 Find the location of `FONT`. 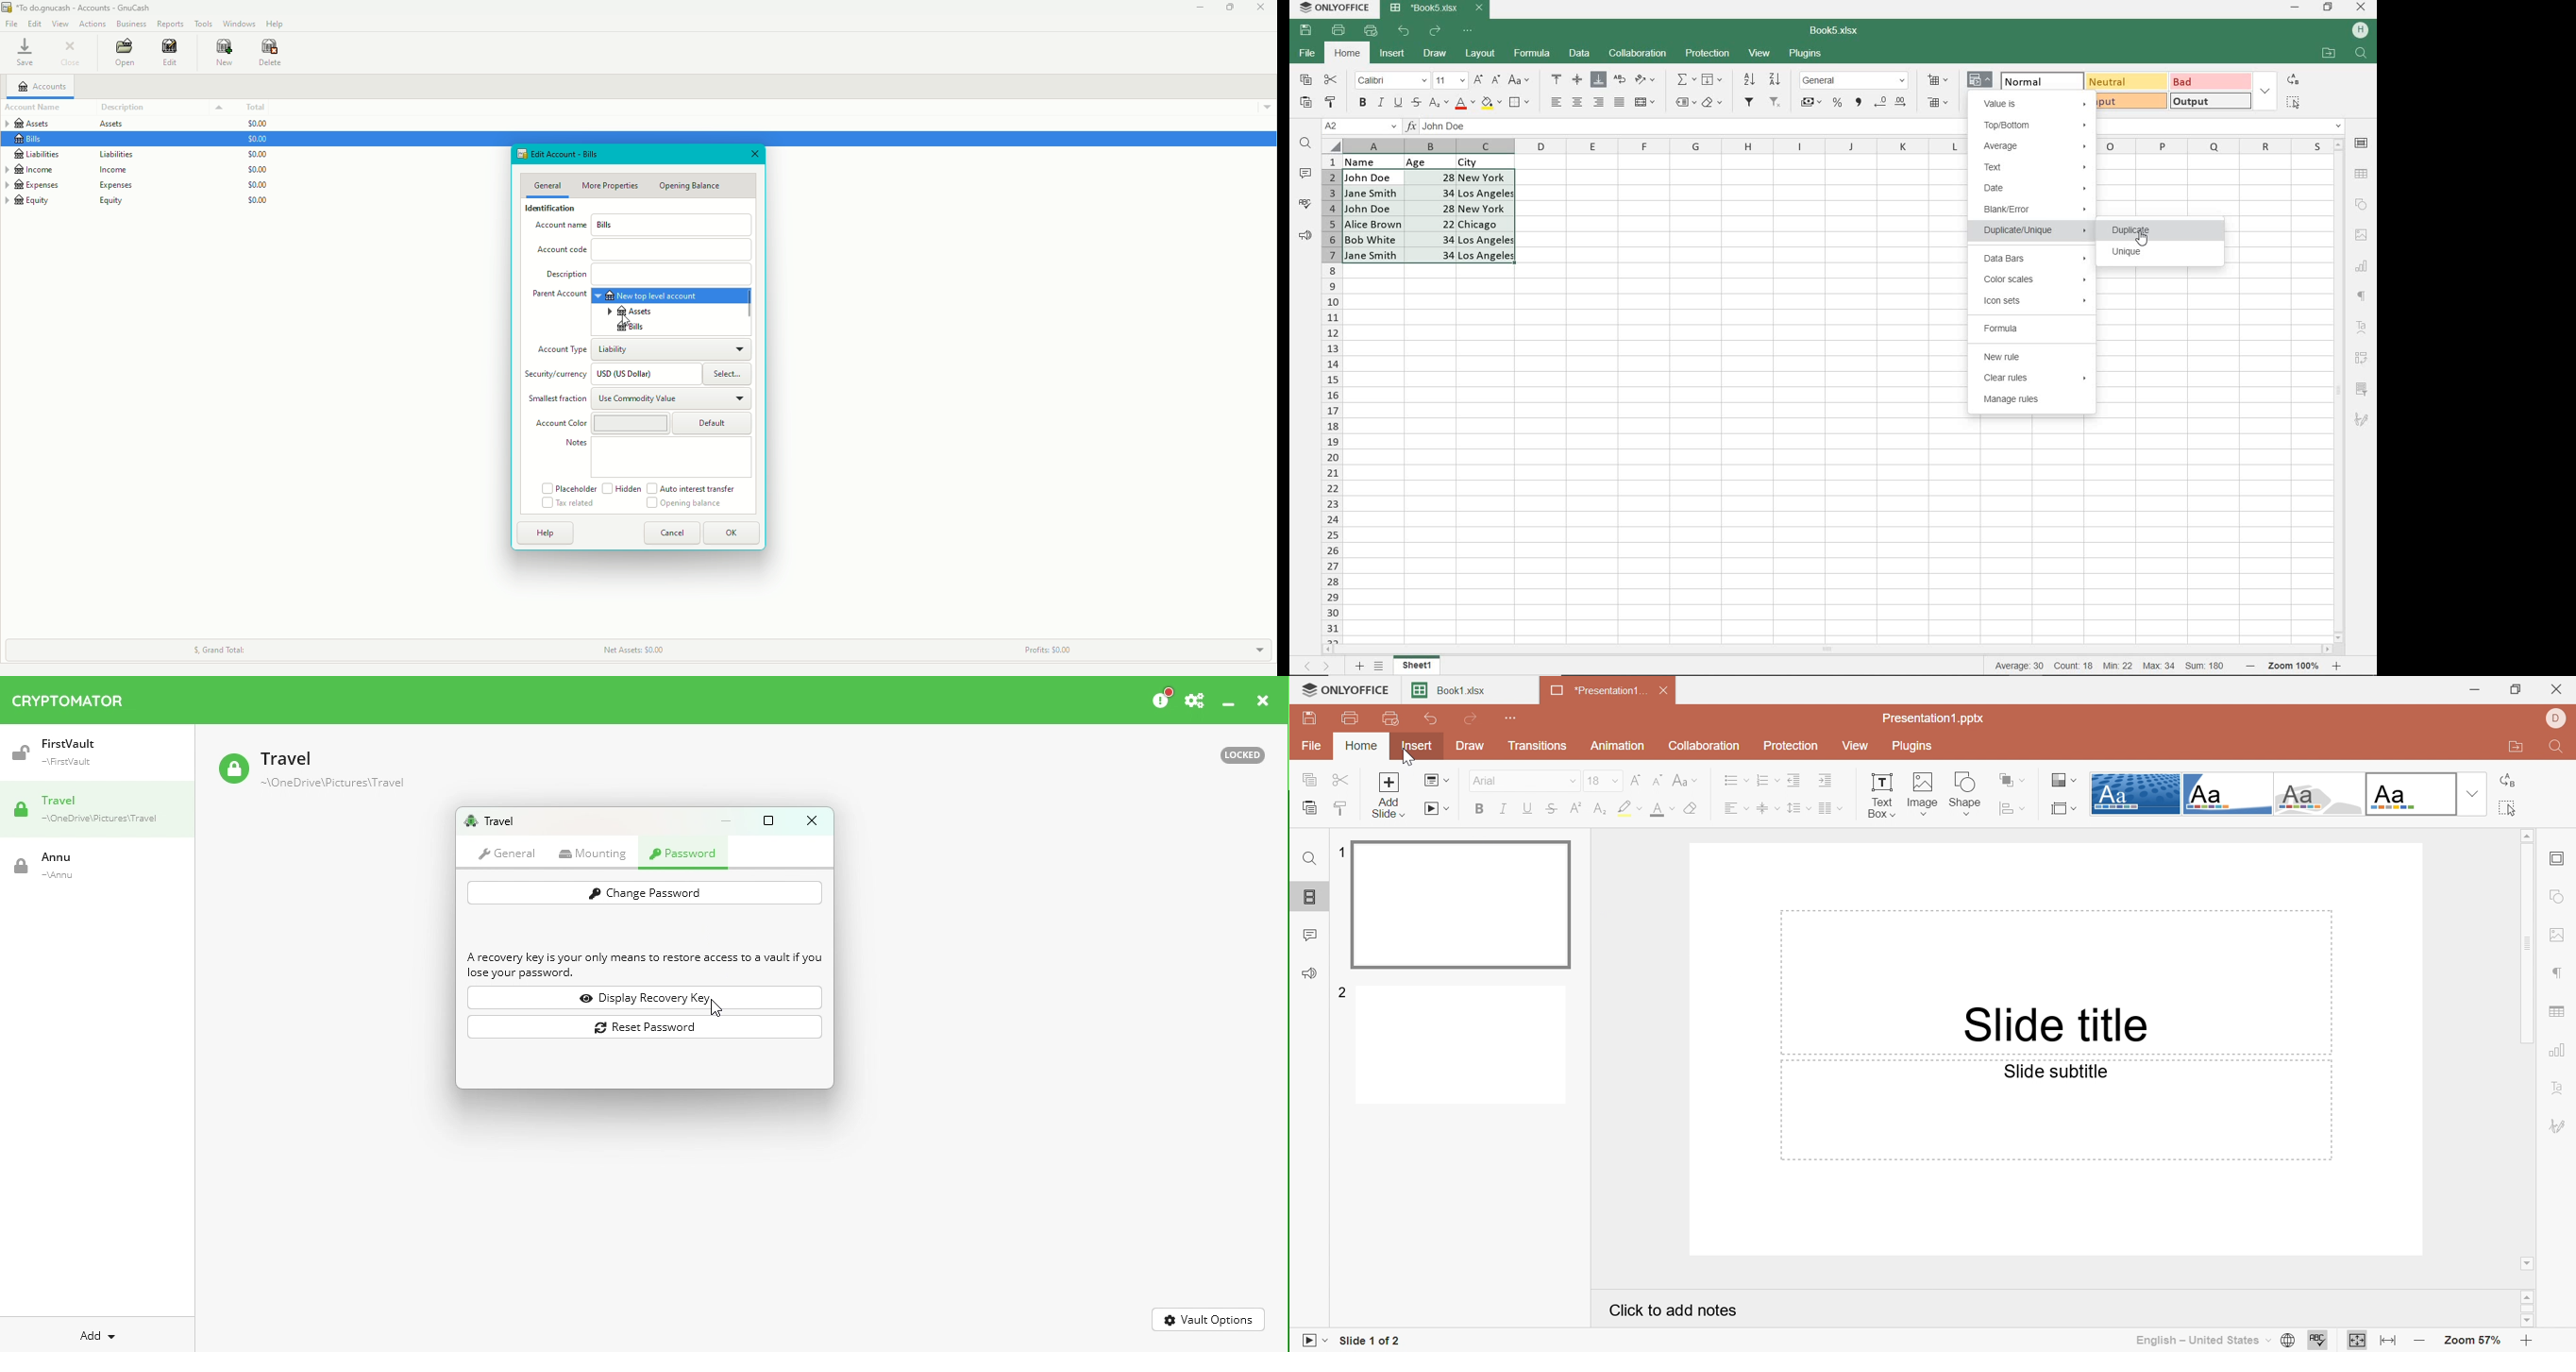

FONT is located at coordinates (1390, 80).